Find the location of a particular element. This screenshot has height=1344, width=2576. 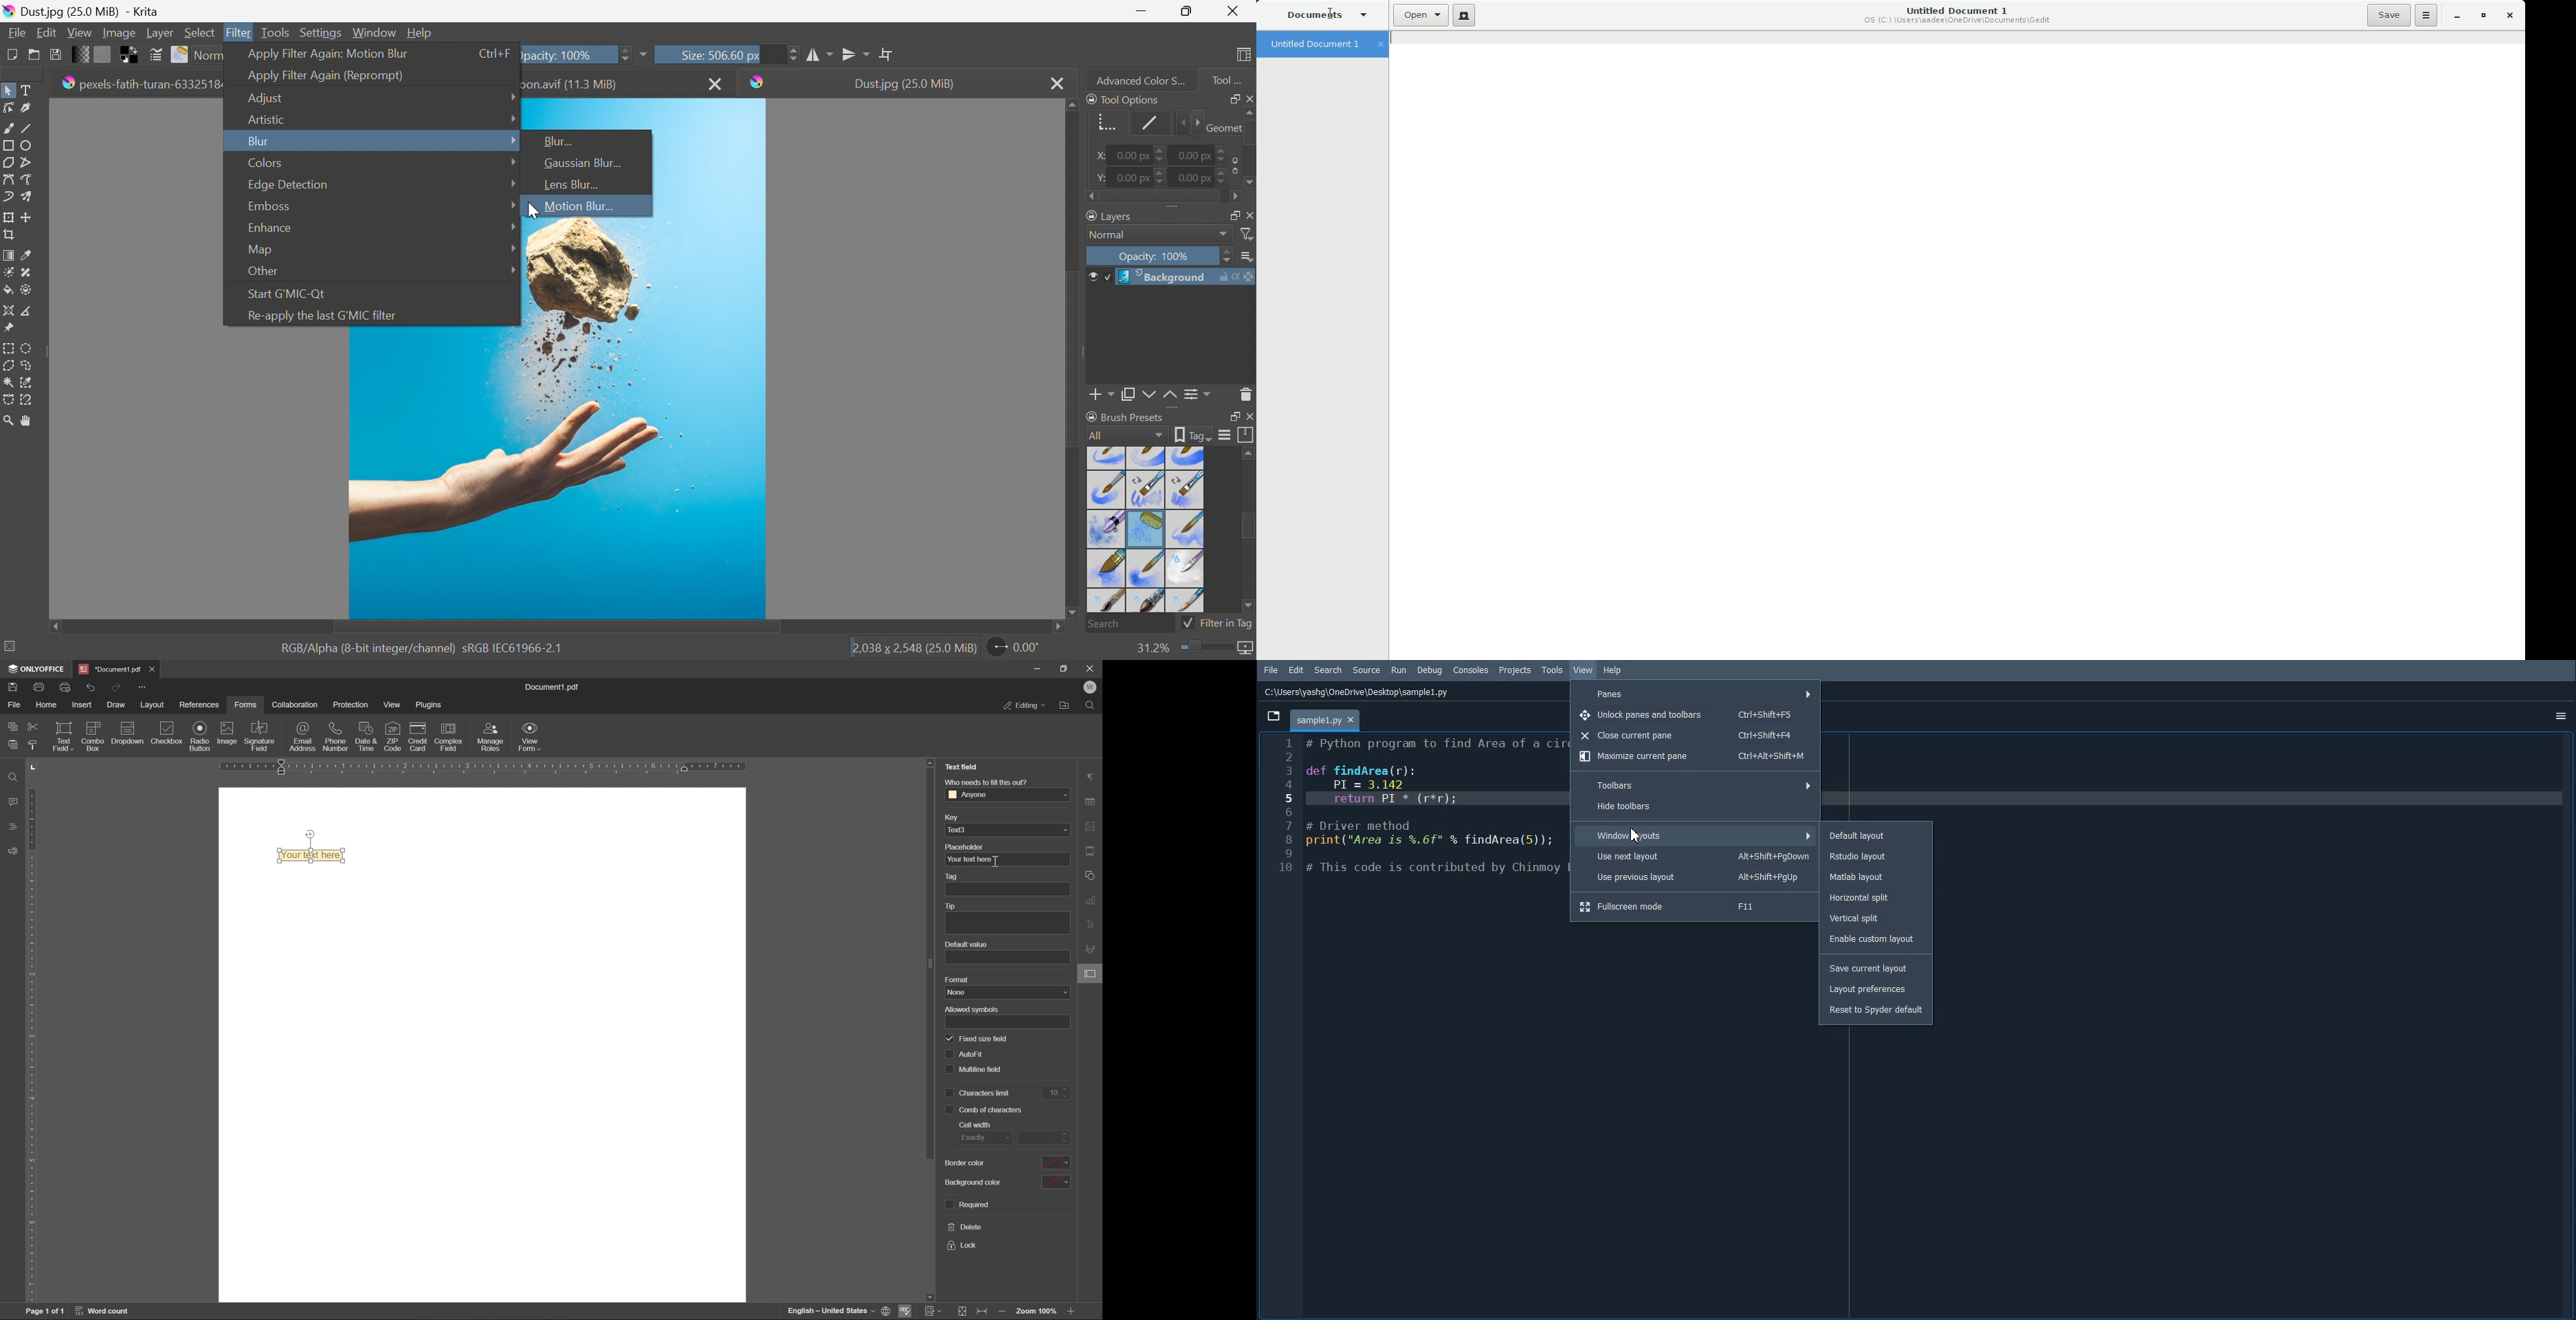

Normal is located at coordinates (1111, 235).